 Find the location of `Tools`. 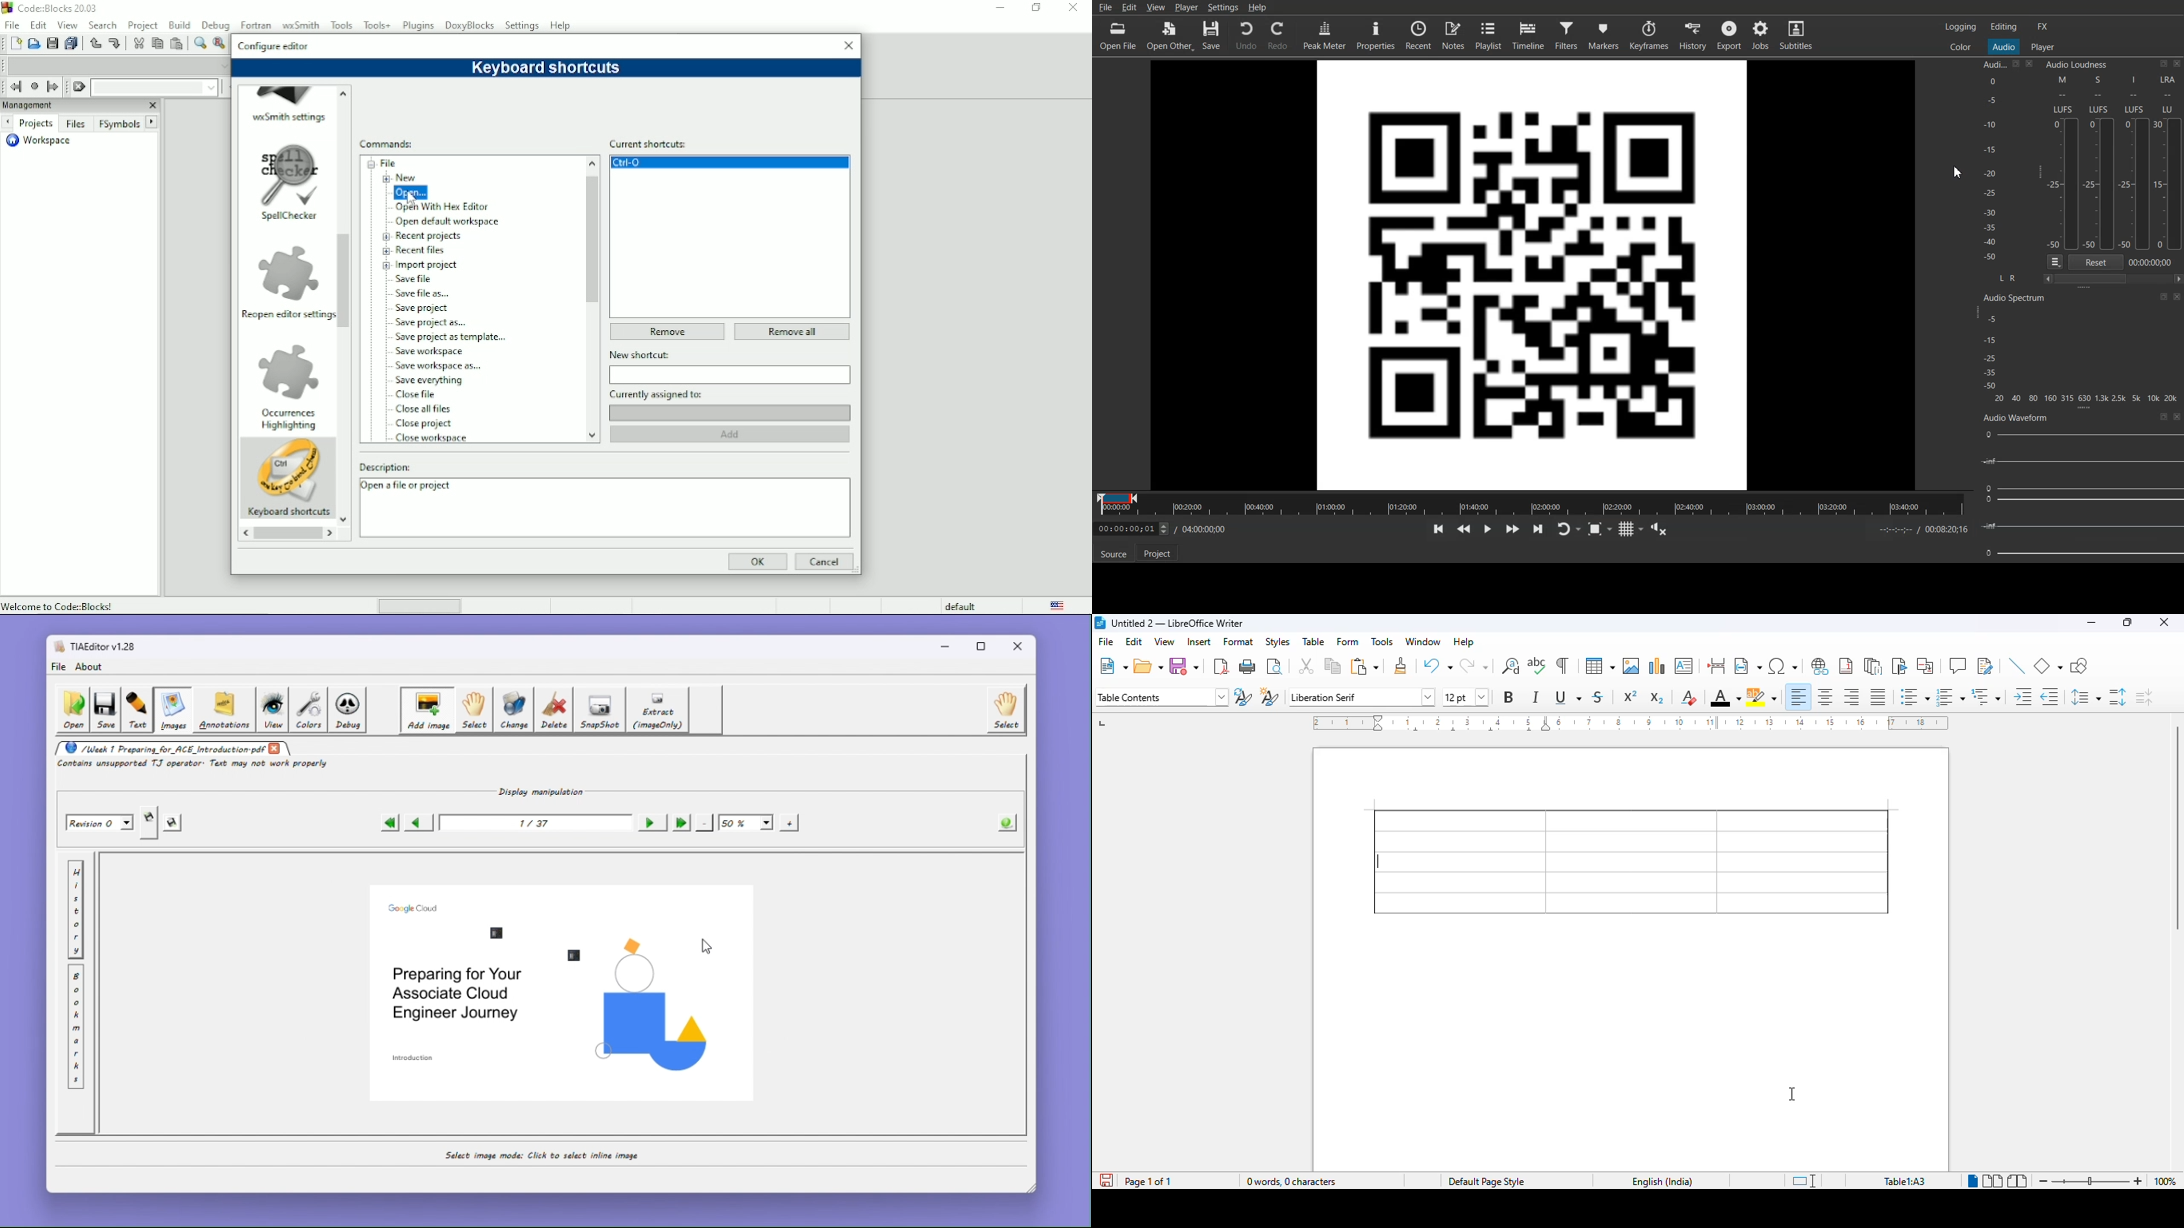

Tools is located at coordinates (341, 24).